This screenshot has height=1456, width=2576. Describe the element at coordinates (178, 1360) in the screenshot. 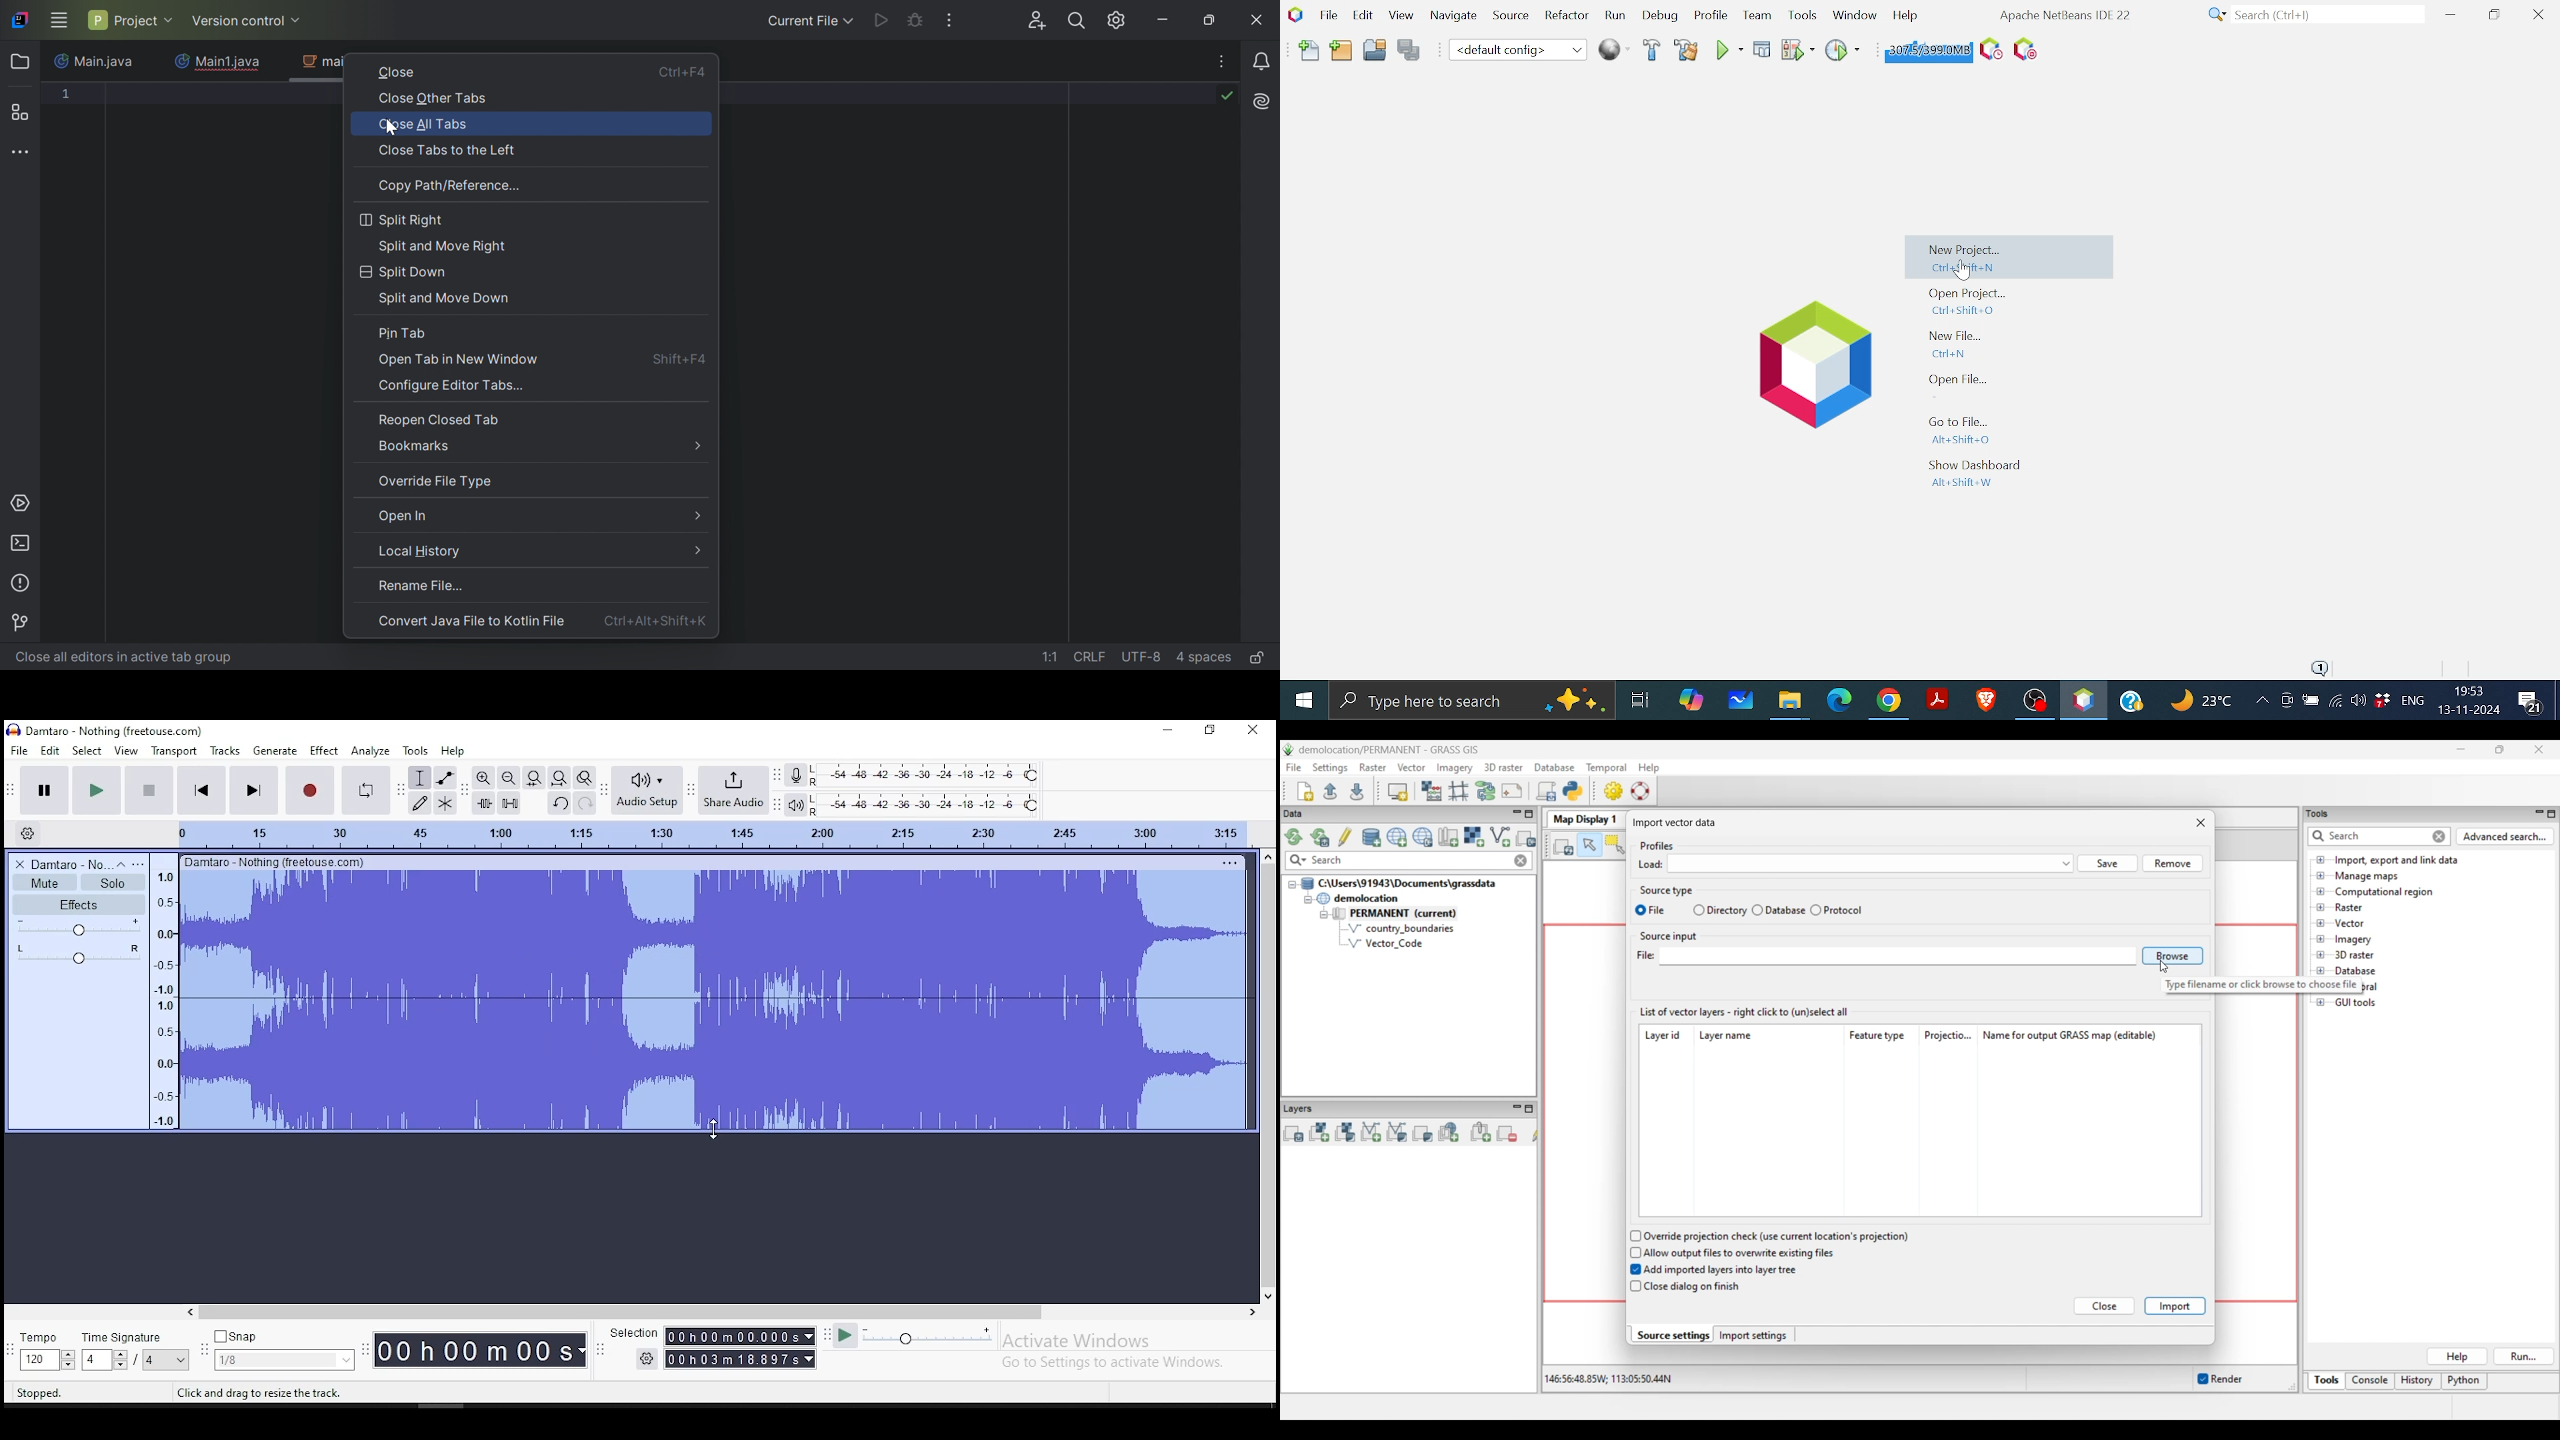

I see `Drop down` at that location.